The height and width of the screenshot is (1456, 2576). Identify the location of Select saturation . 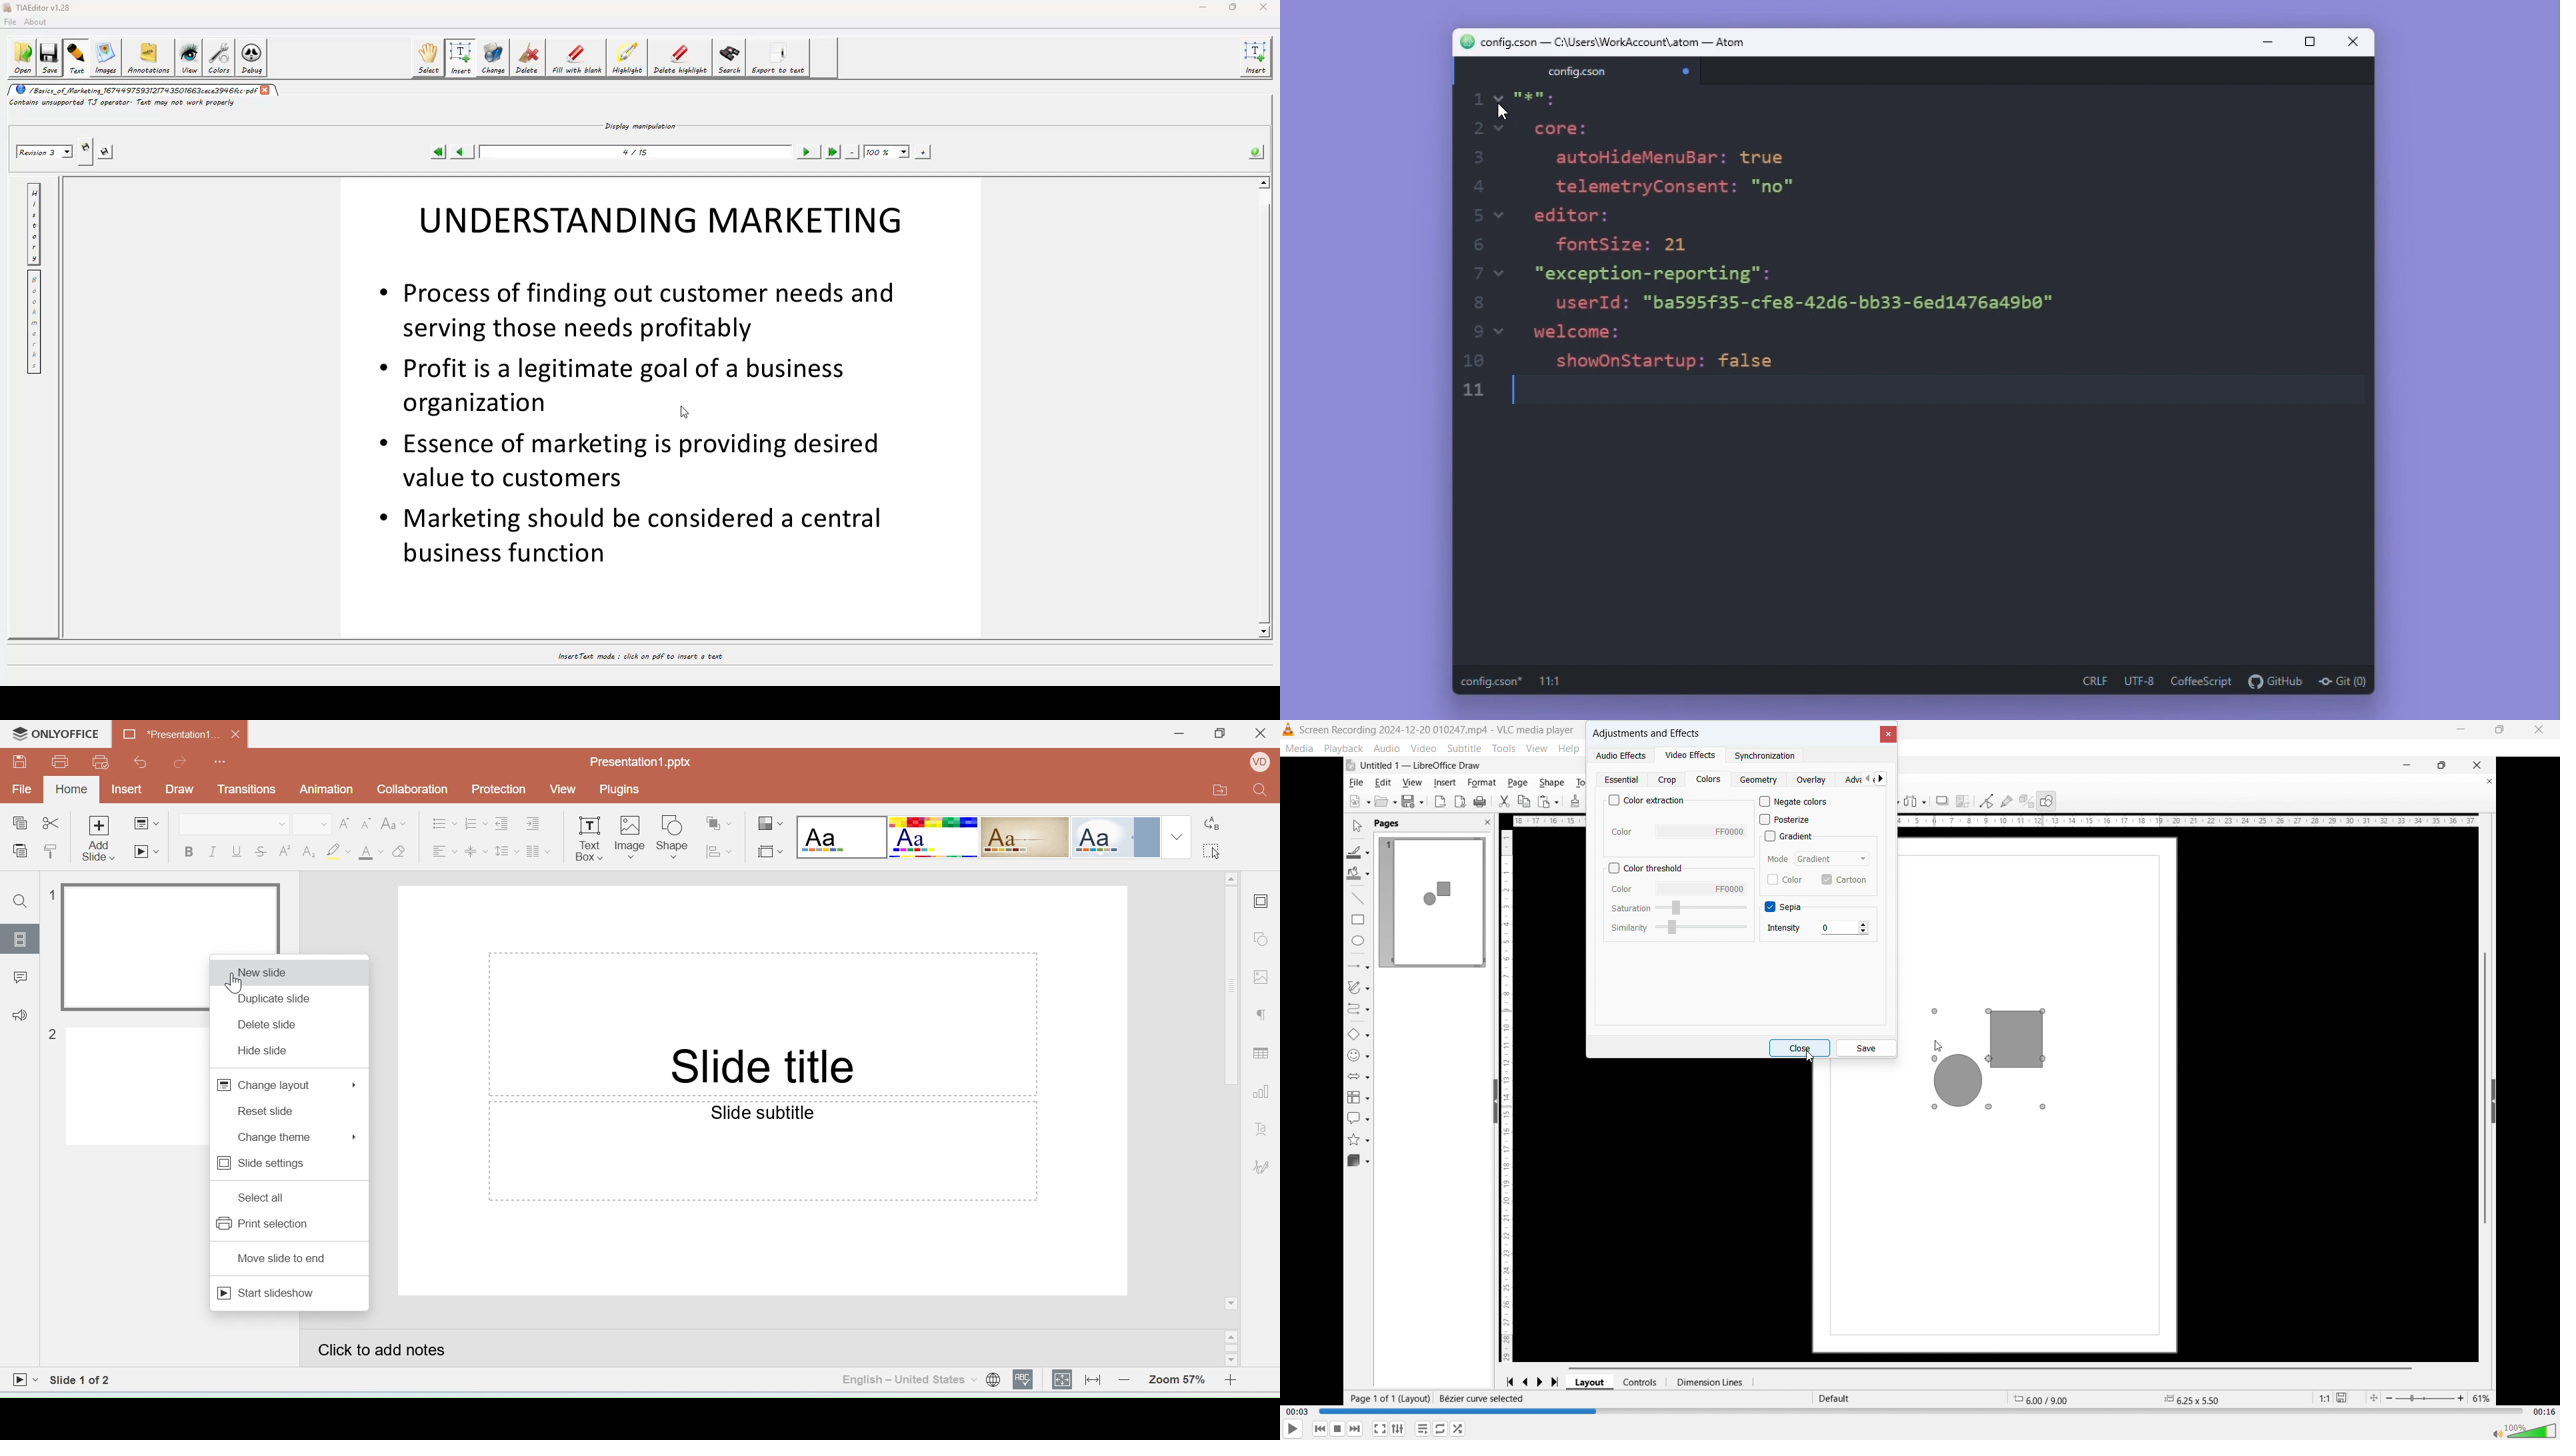
(1702, 908).